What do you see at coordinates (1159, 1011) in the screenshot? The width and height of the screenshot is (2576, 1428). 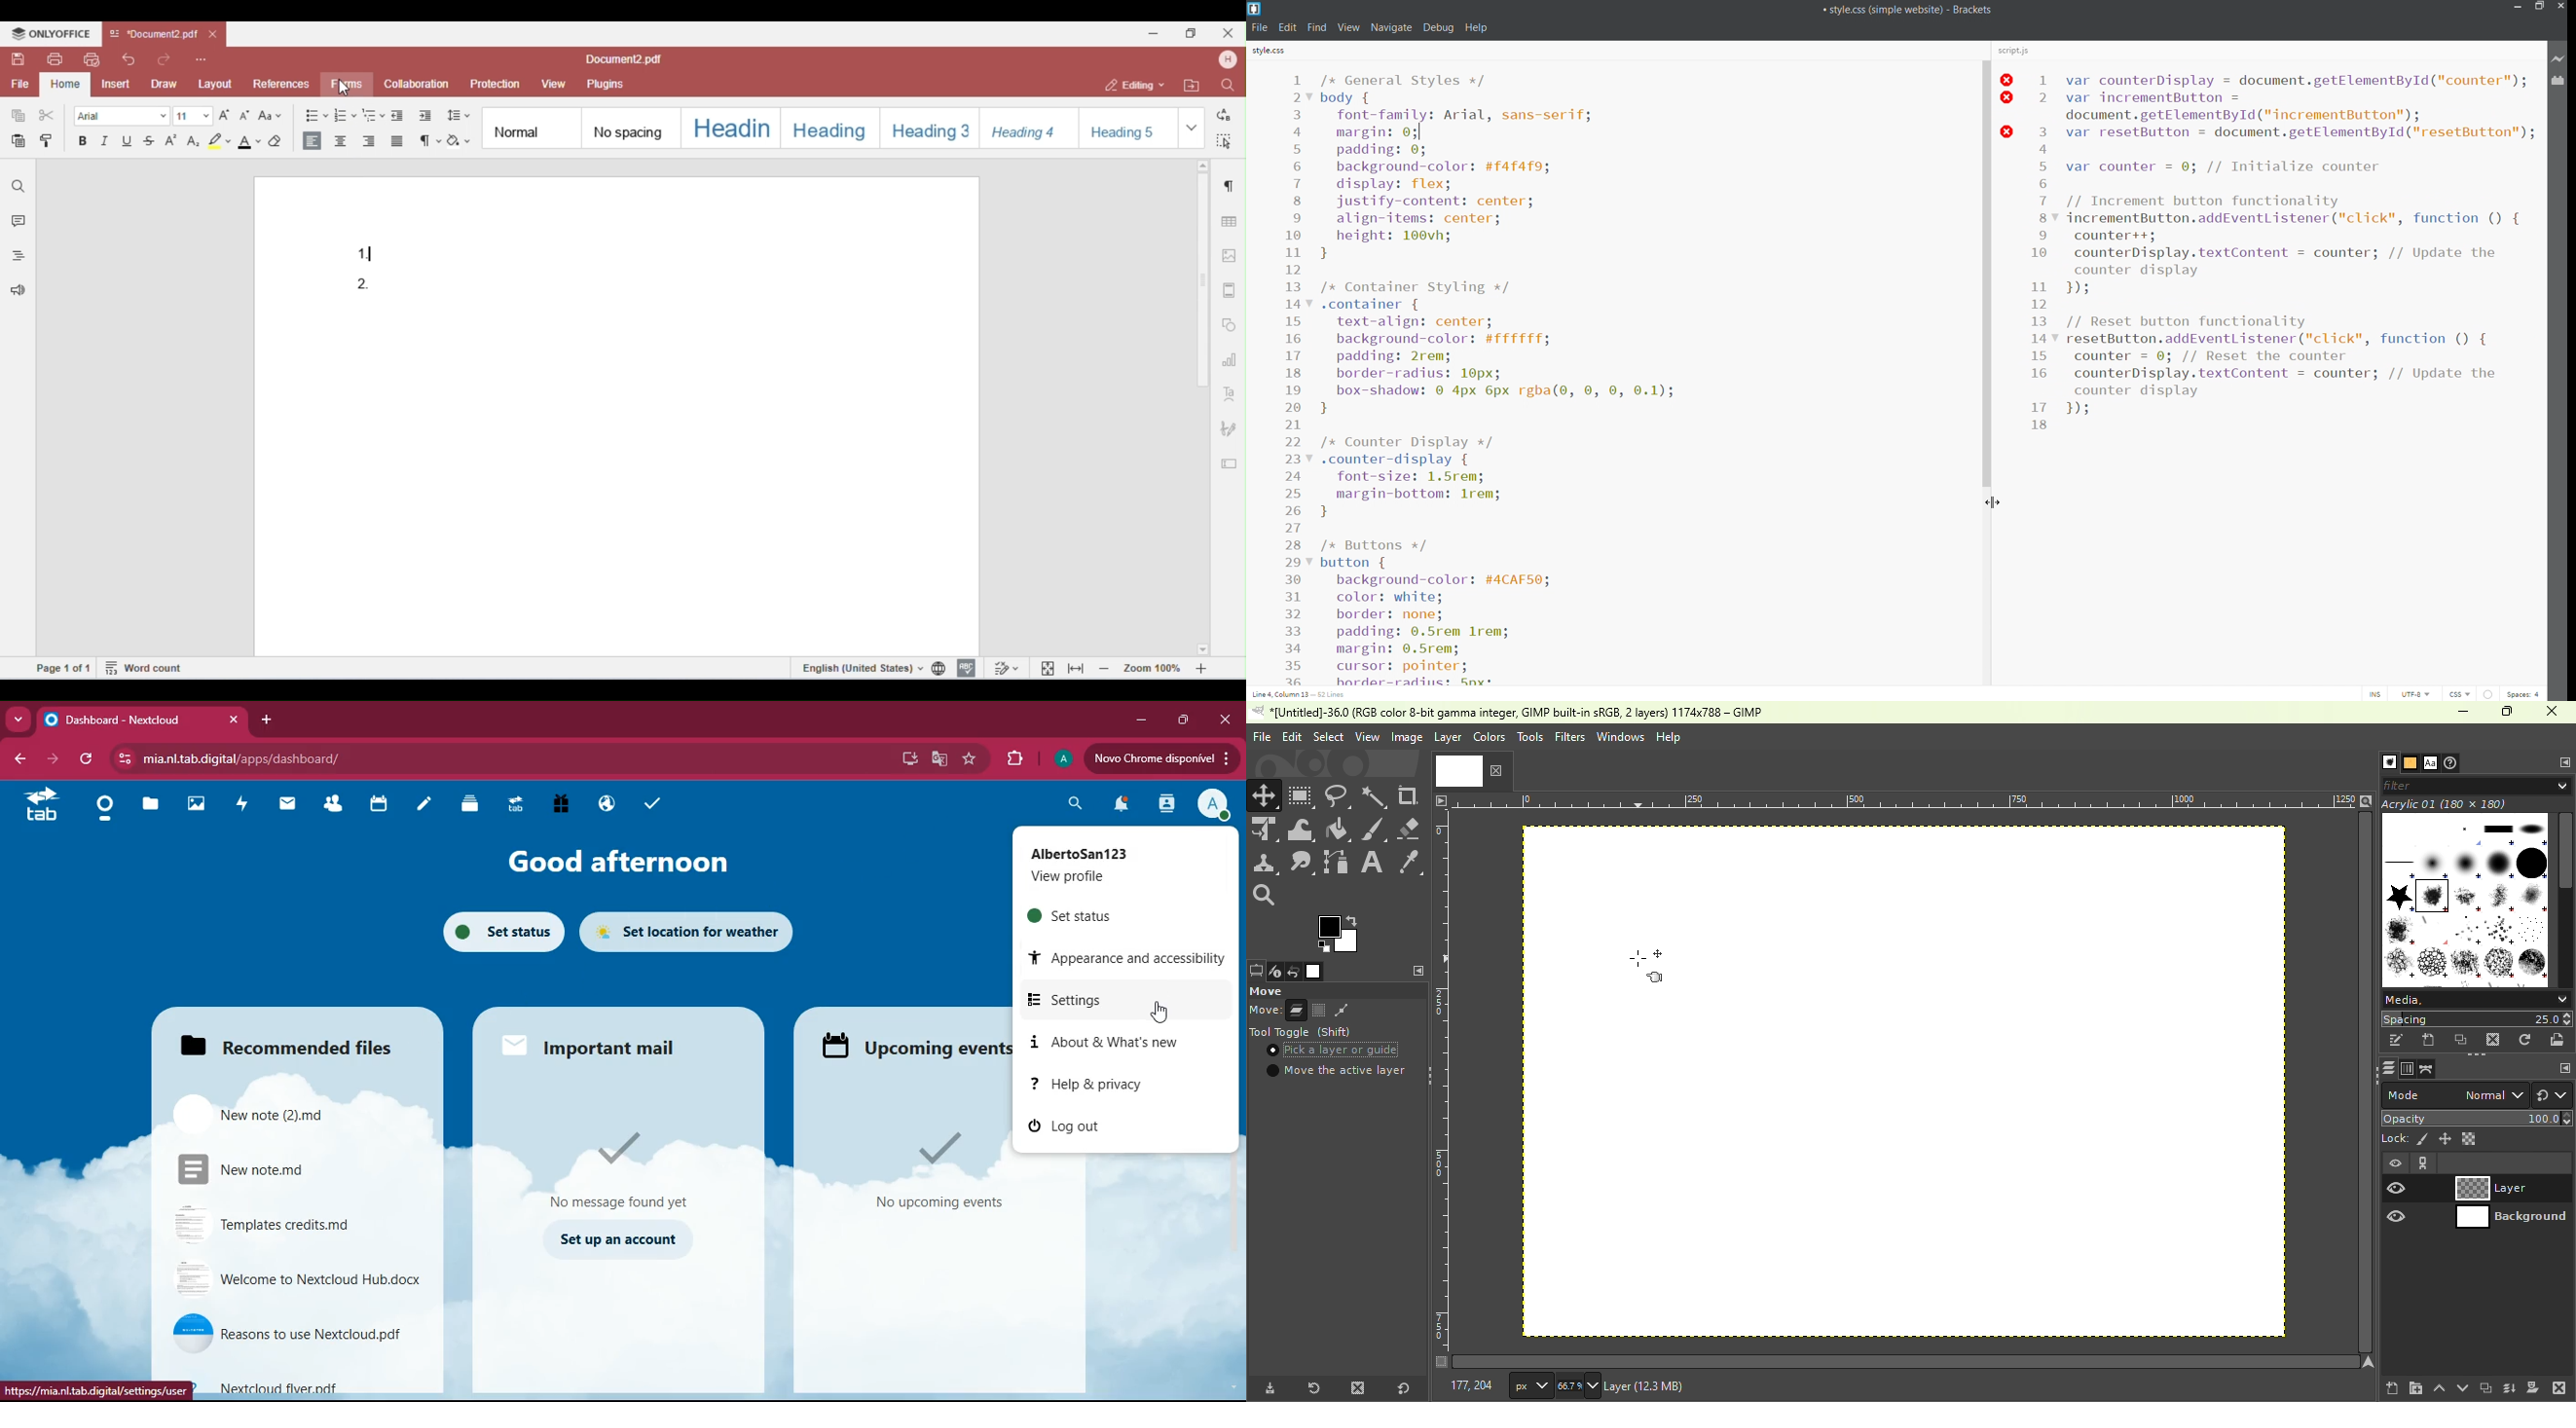 I see `cursor` at bounding box center [1159, 1011].